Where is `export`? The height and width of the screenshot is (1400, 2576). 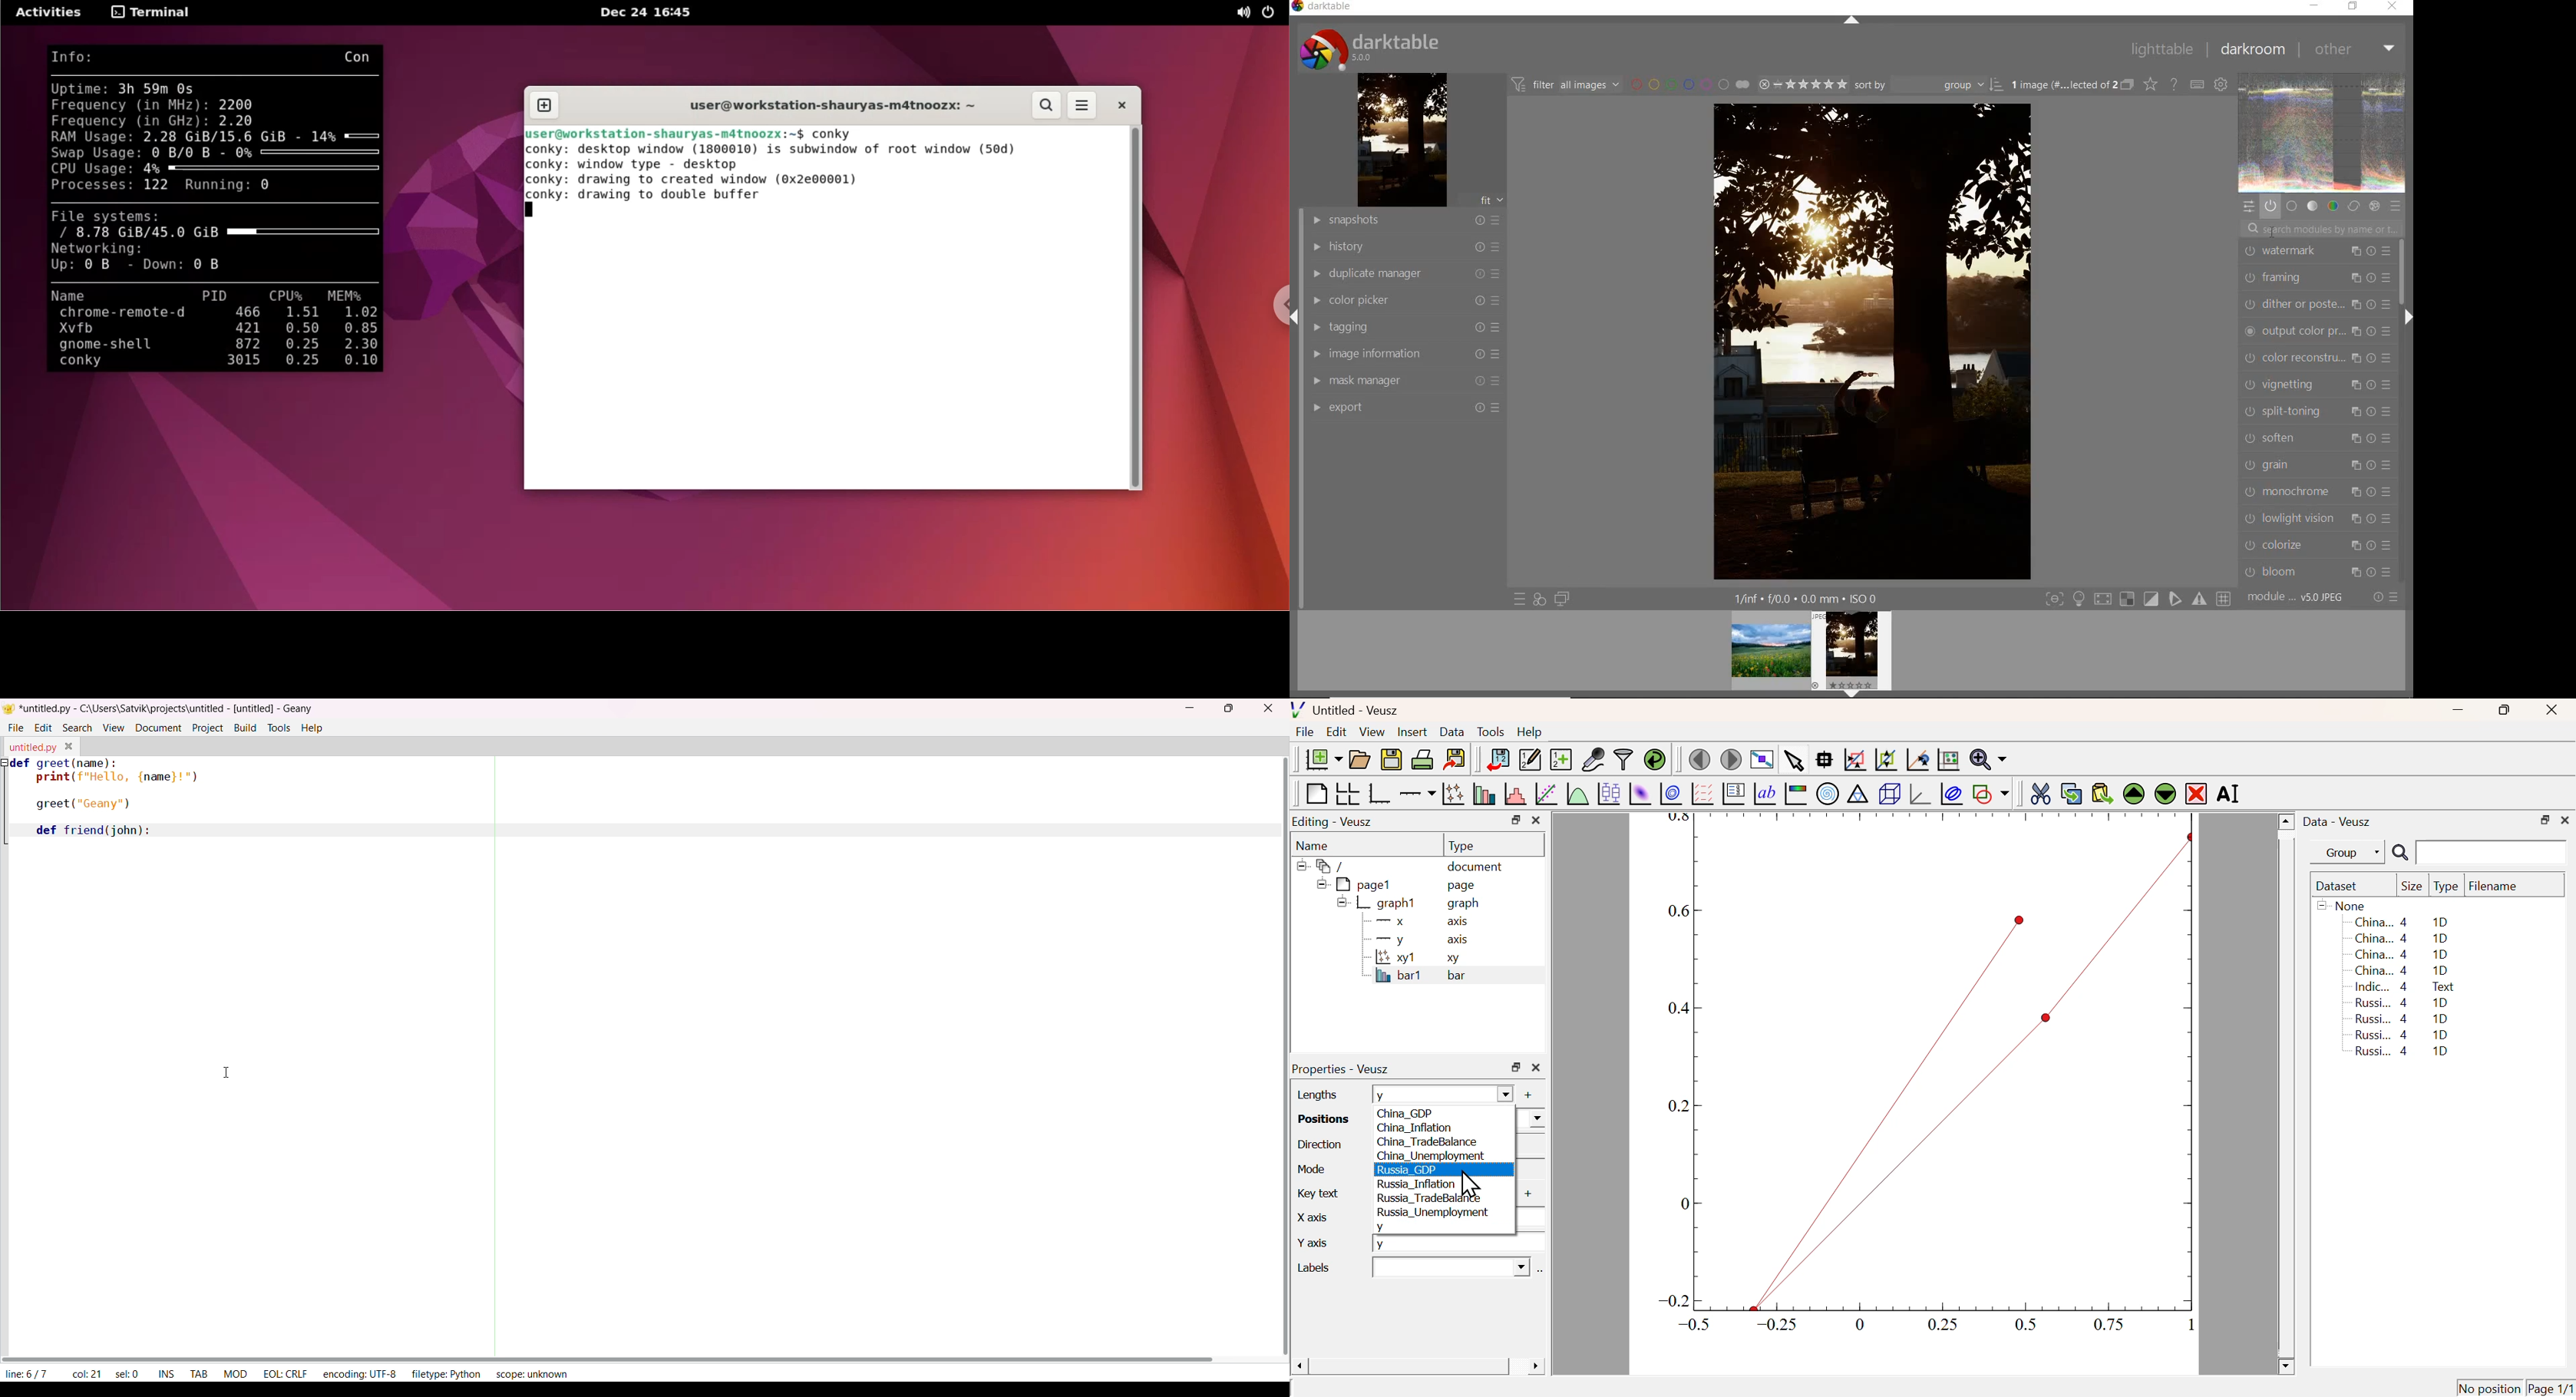
export is located at coordinates (1404, 409).